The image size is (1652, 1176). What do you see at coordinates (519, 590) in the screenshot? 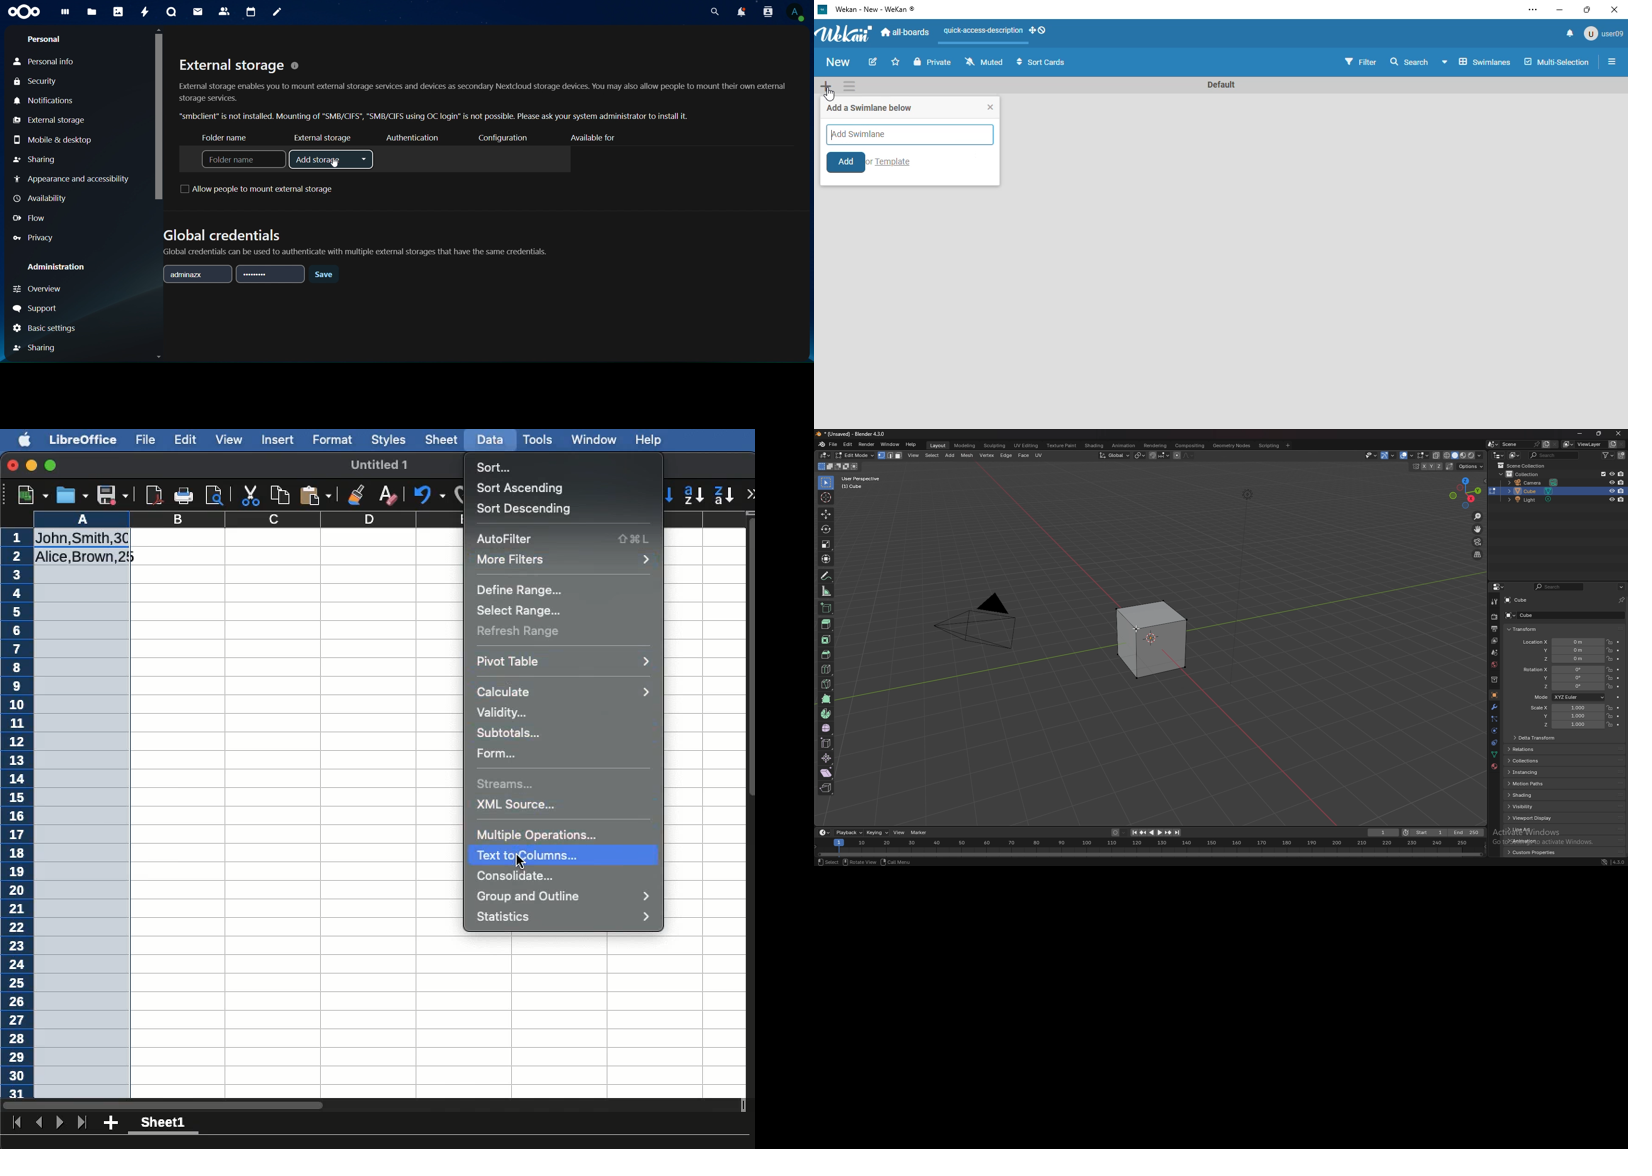
I see `Define range` at bounding box center [519, 590].